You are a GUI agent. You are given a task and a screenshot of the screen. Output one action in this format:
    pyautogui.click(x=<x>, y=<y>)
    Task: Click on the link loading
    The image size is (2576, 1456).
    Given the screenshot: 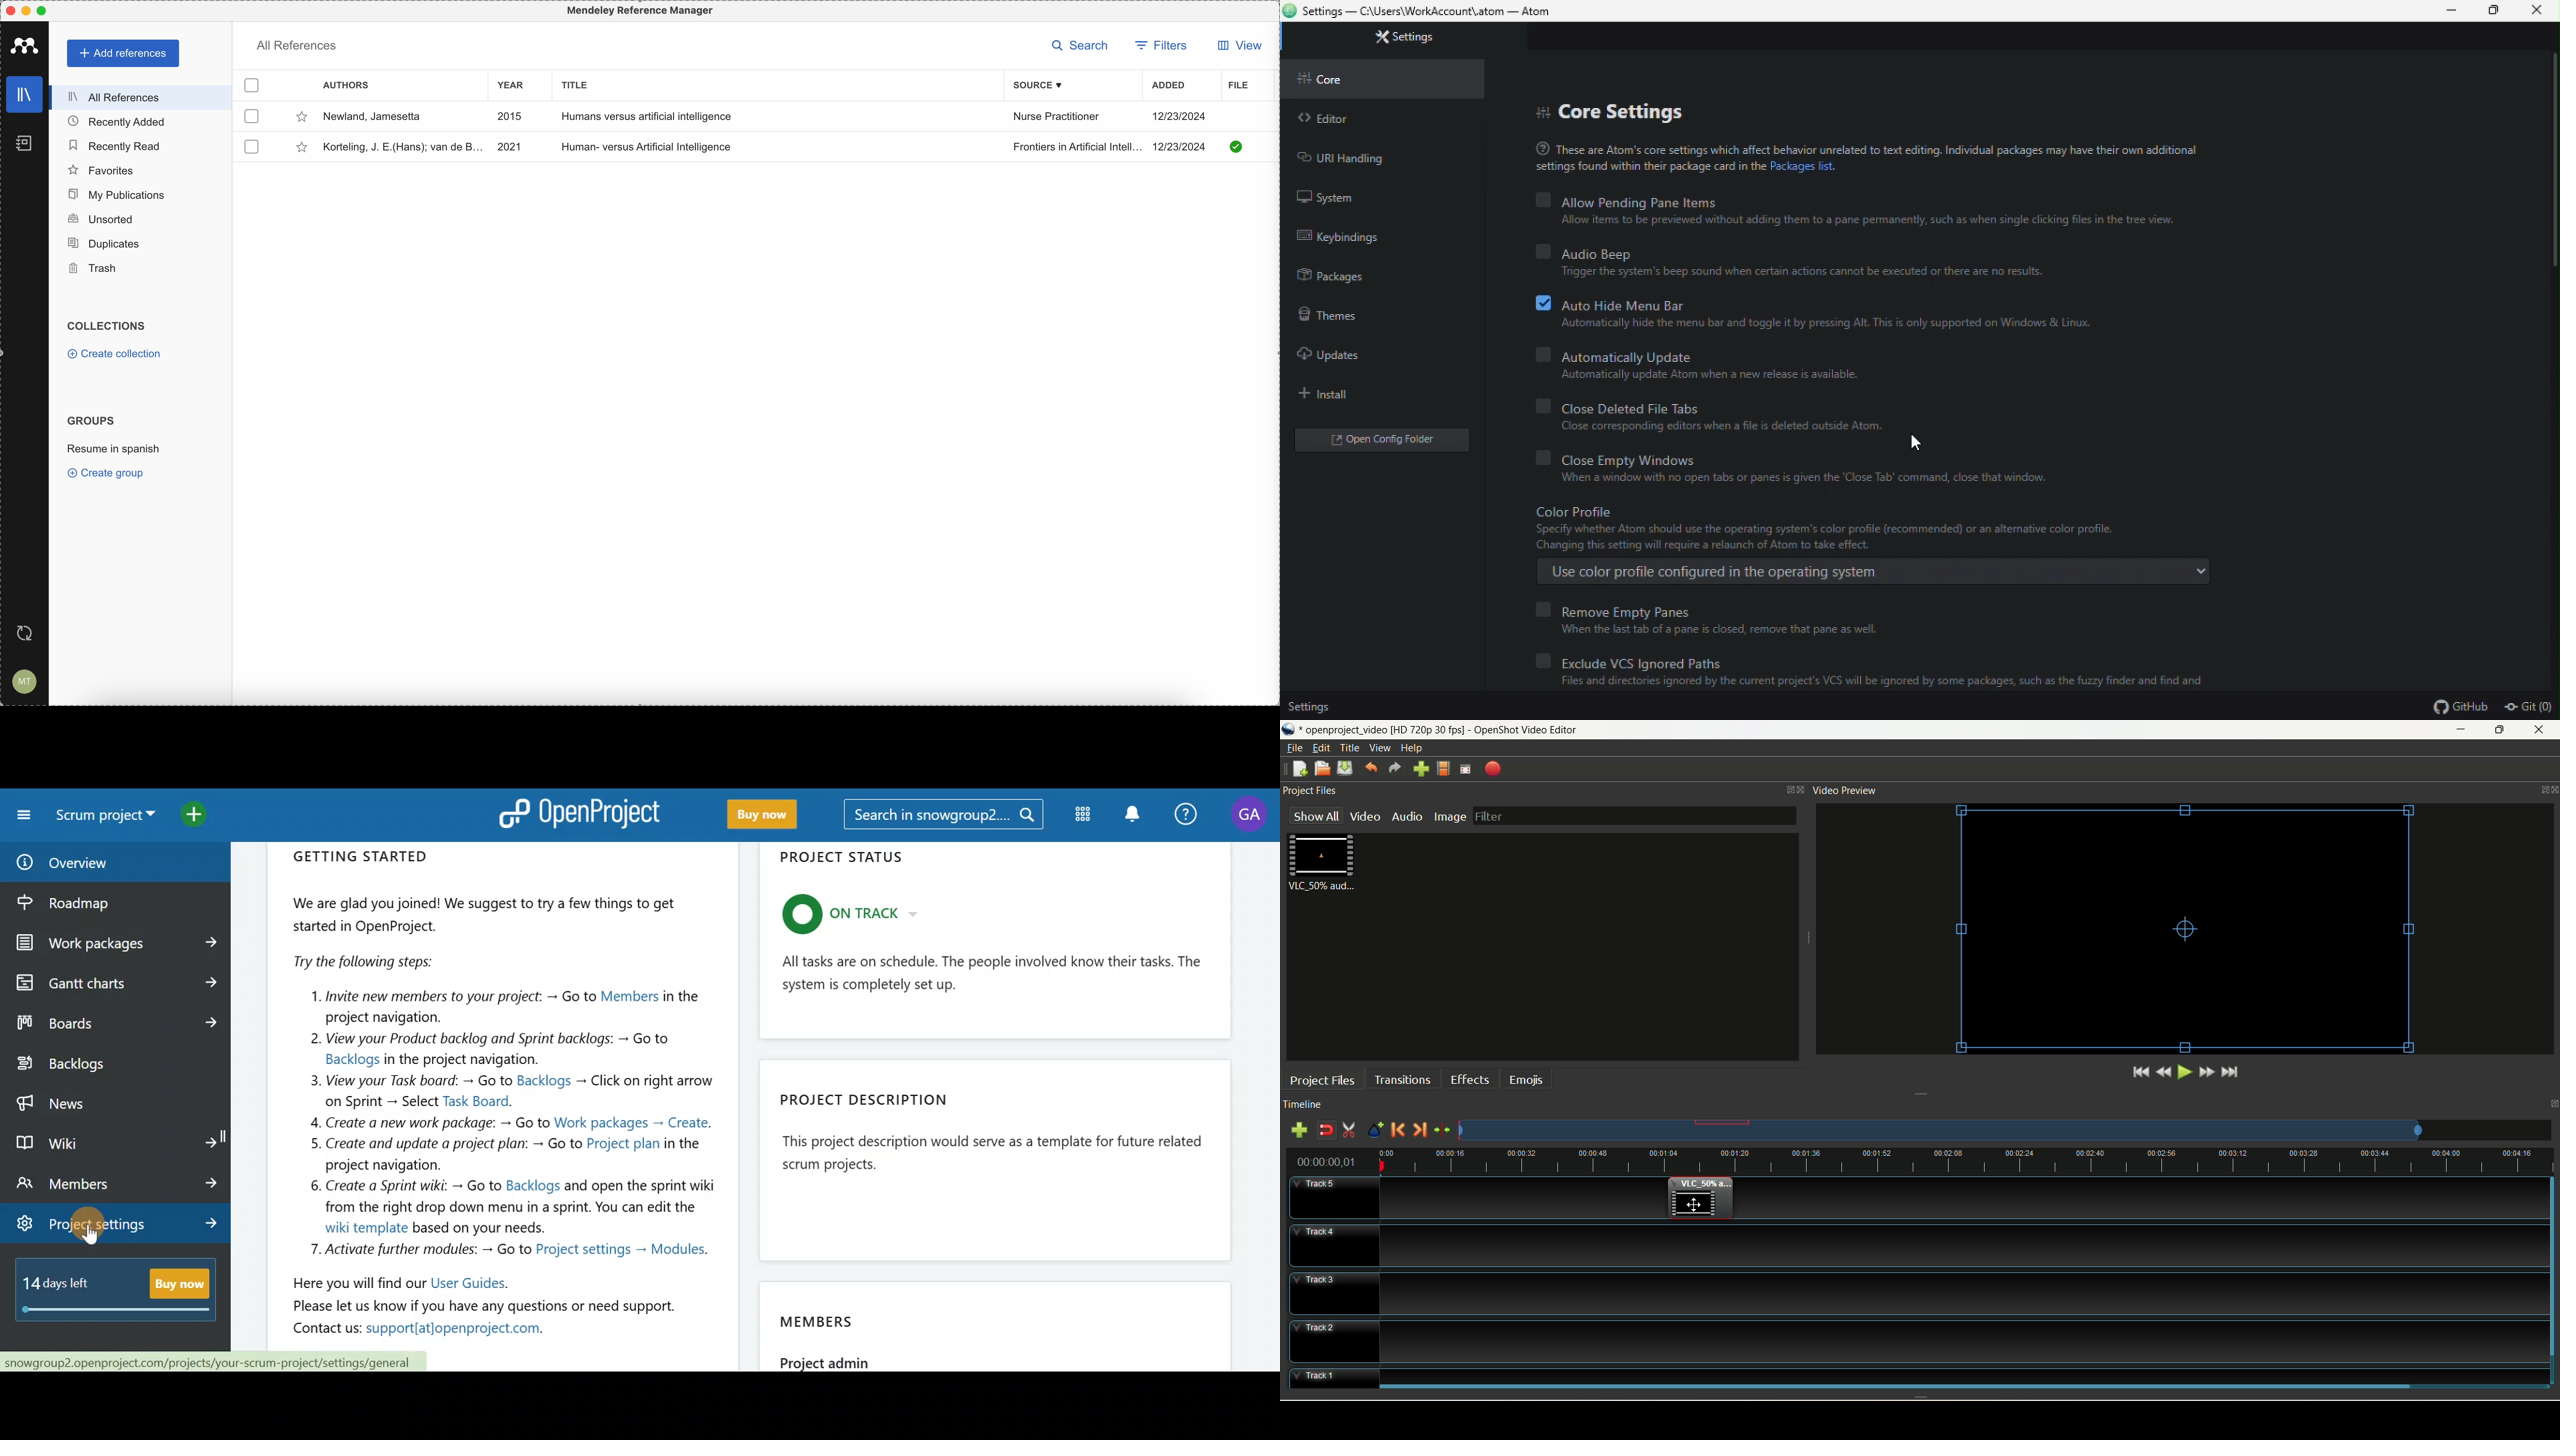 What is the action you would take?
    pyautogui.click(x=215, y=1361)
    